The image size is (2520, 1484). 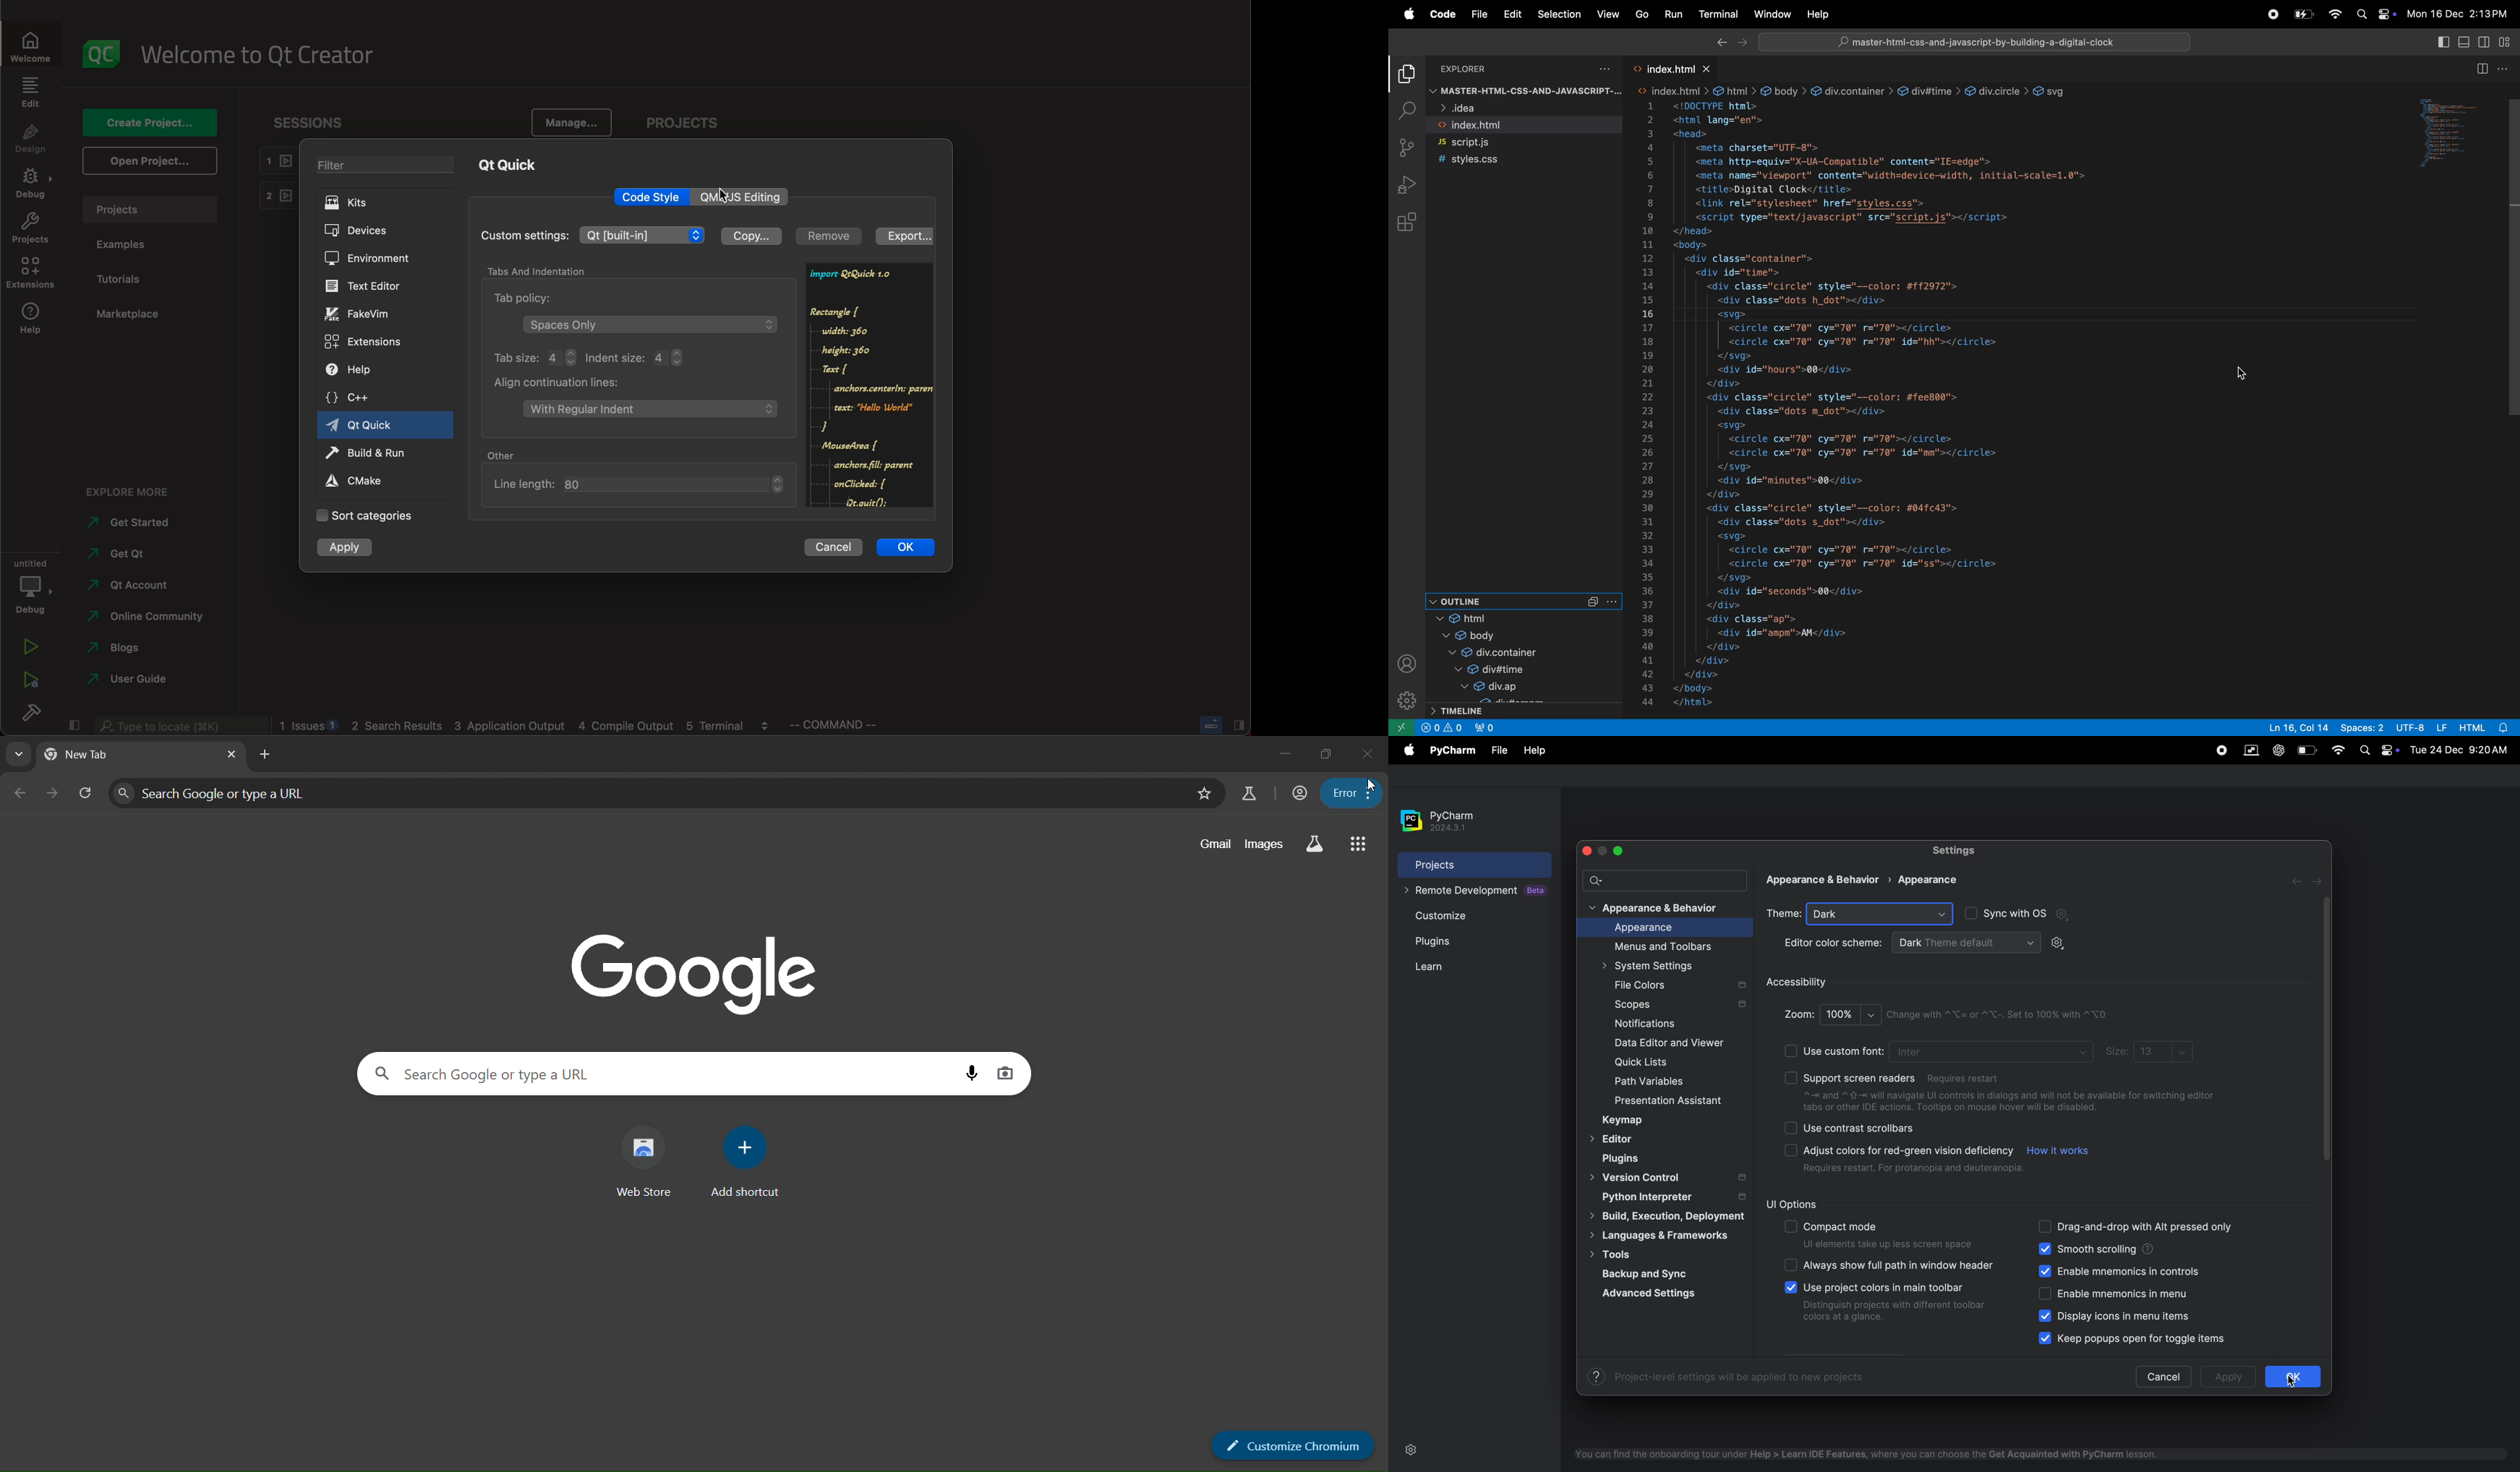 I want to click on new tab, so click(x=265, y=756).